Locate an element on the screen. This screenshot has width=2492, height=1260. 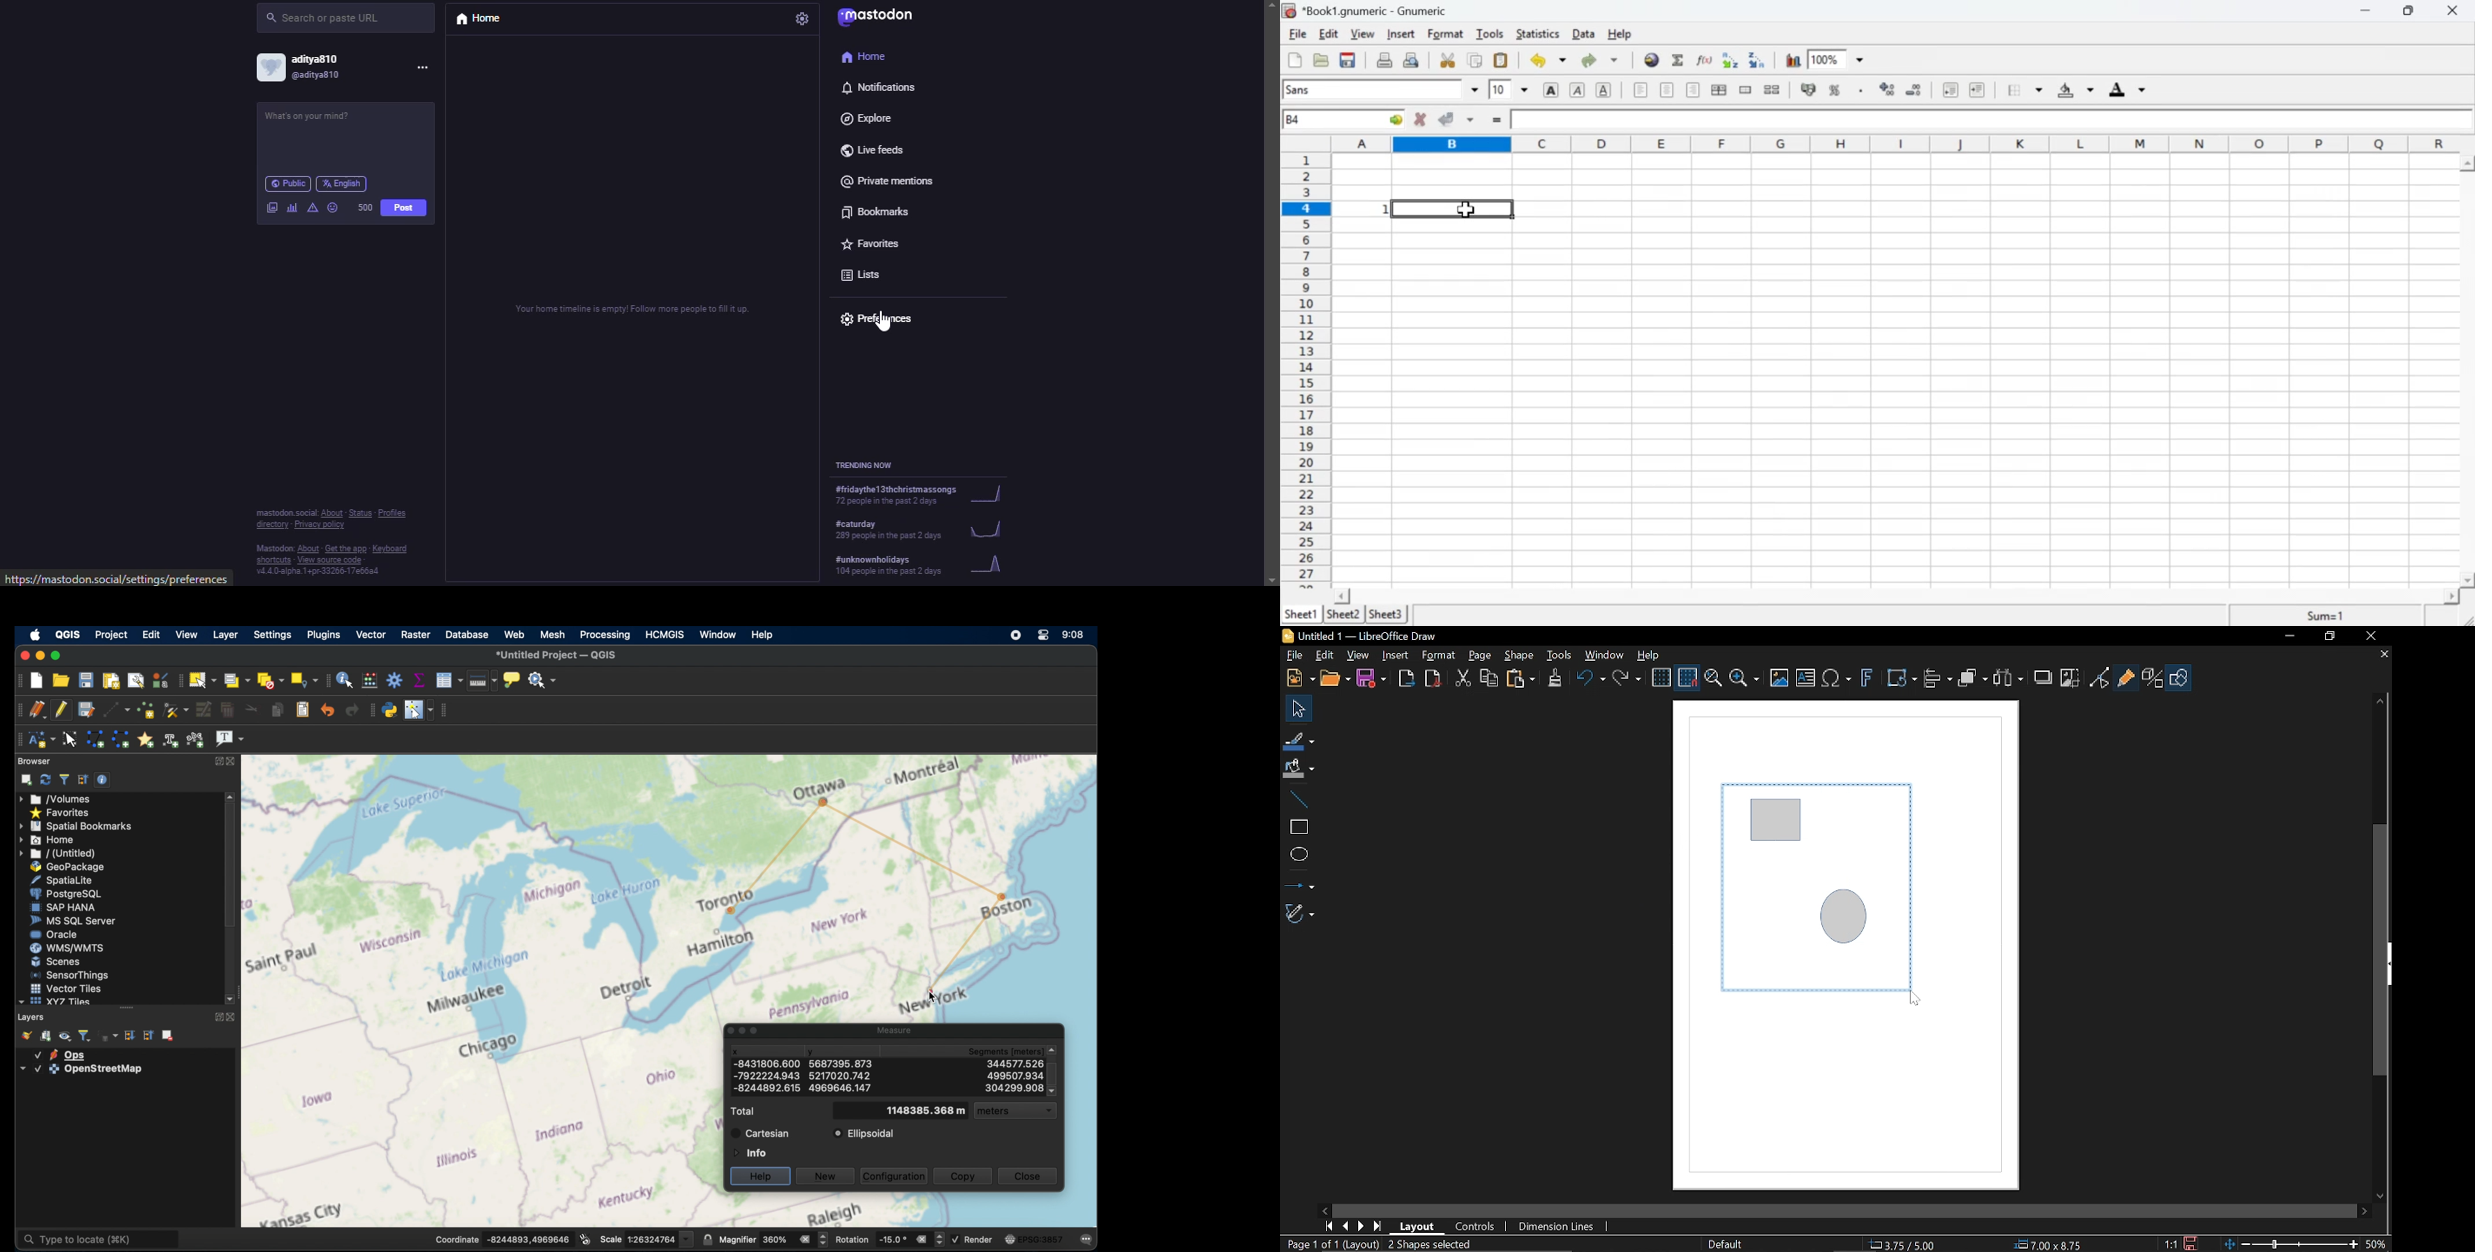
Sheet 1 is located at coordinates (1303, 614).